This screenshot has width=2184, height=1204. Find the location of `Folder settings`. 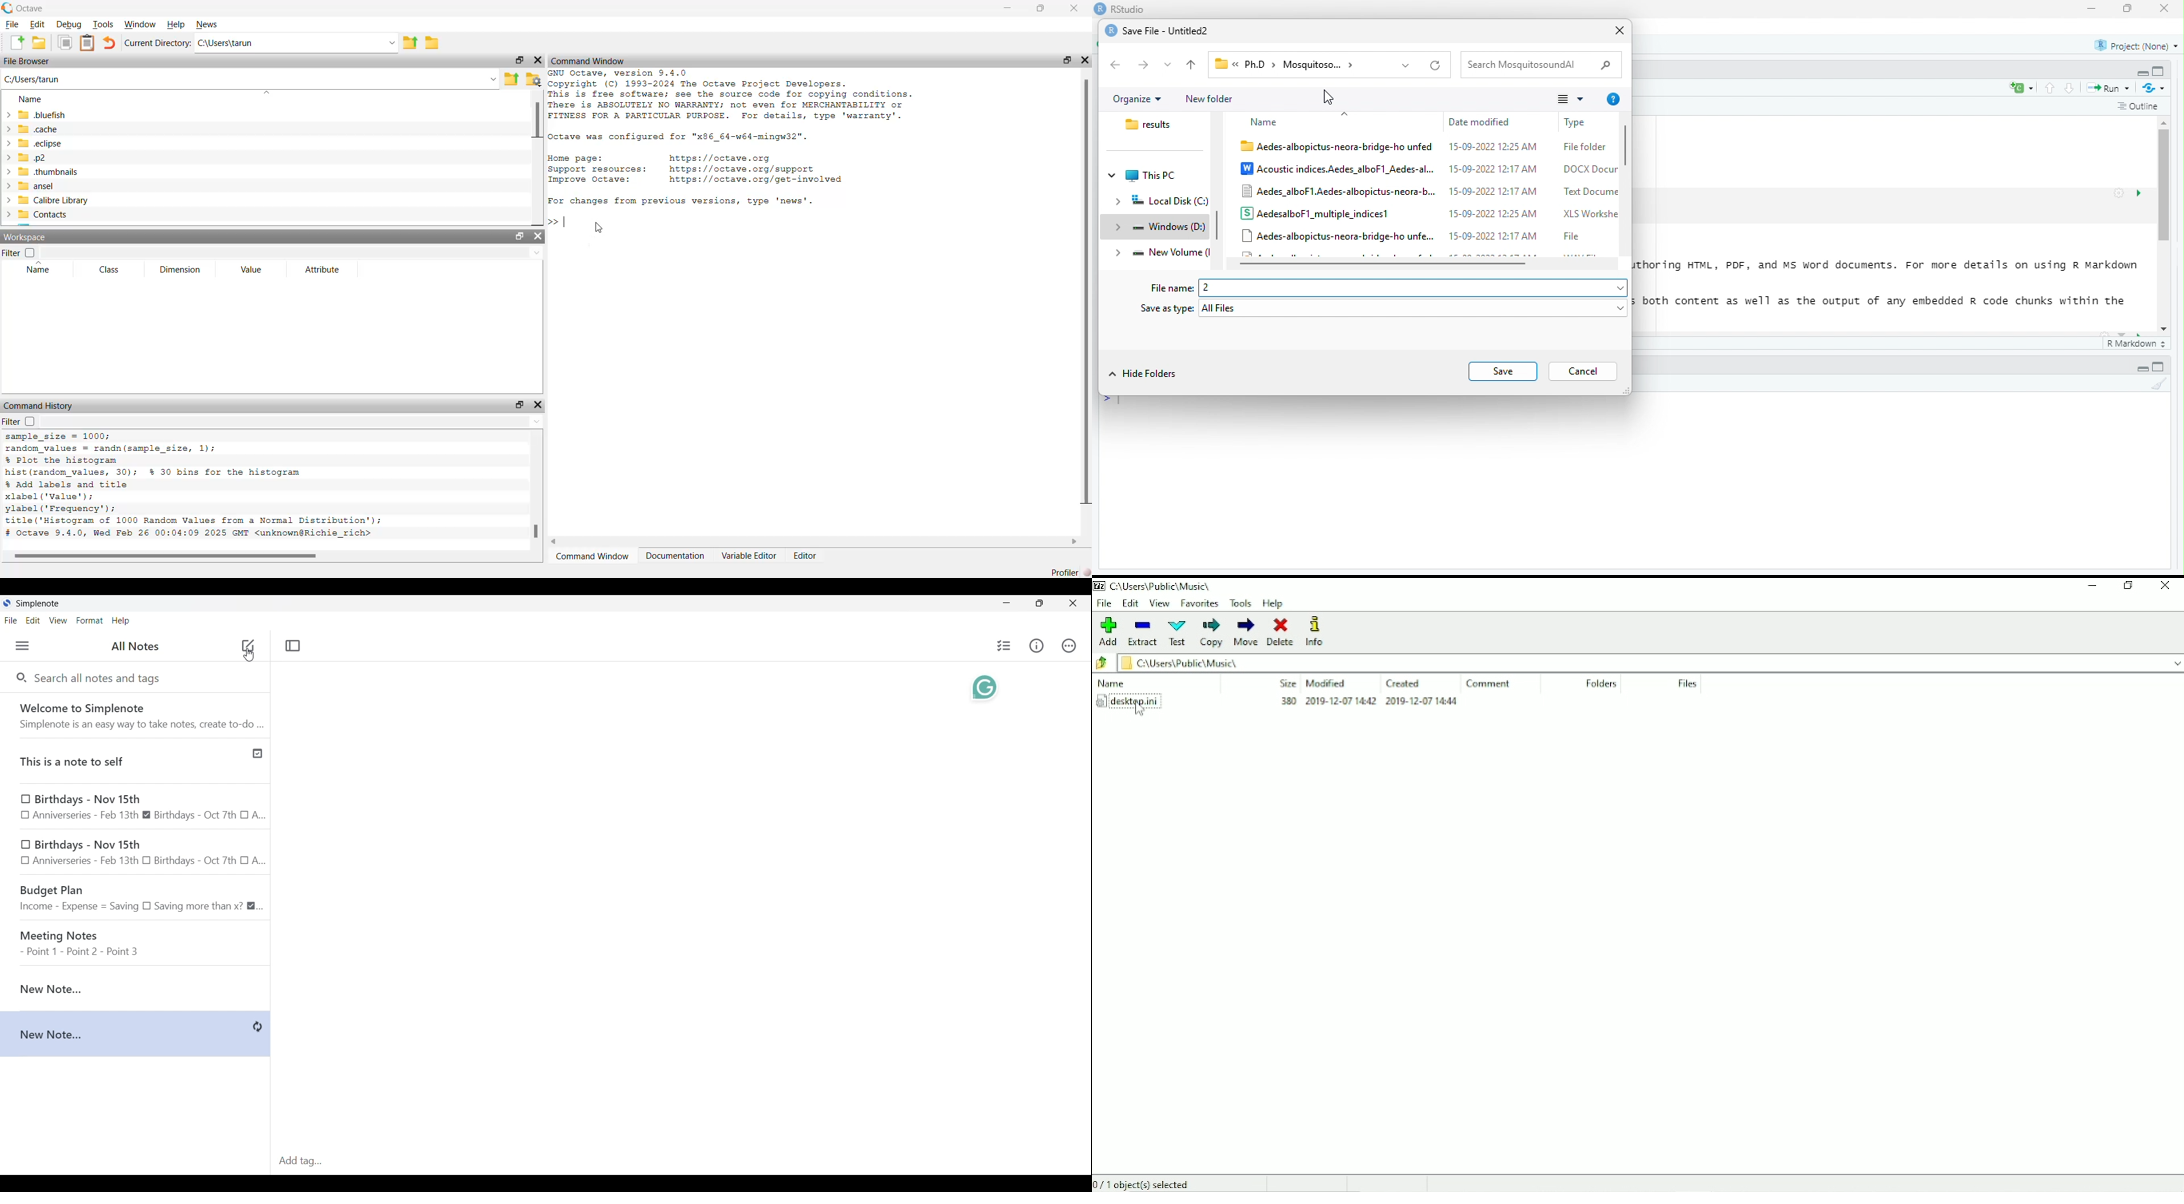

Folder settings is located at coordinates (533, 79).